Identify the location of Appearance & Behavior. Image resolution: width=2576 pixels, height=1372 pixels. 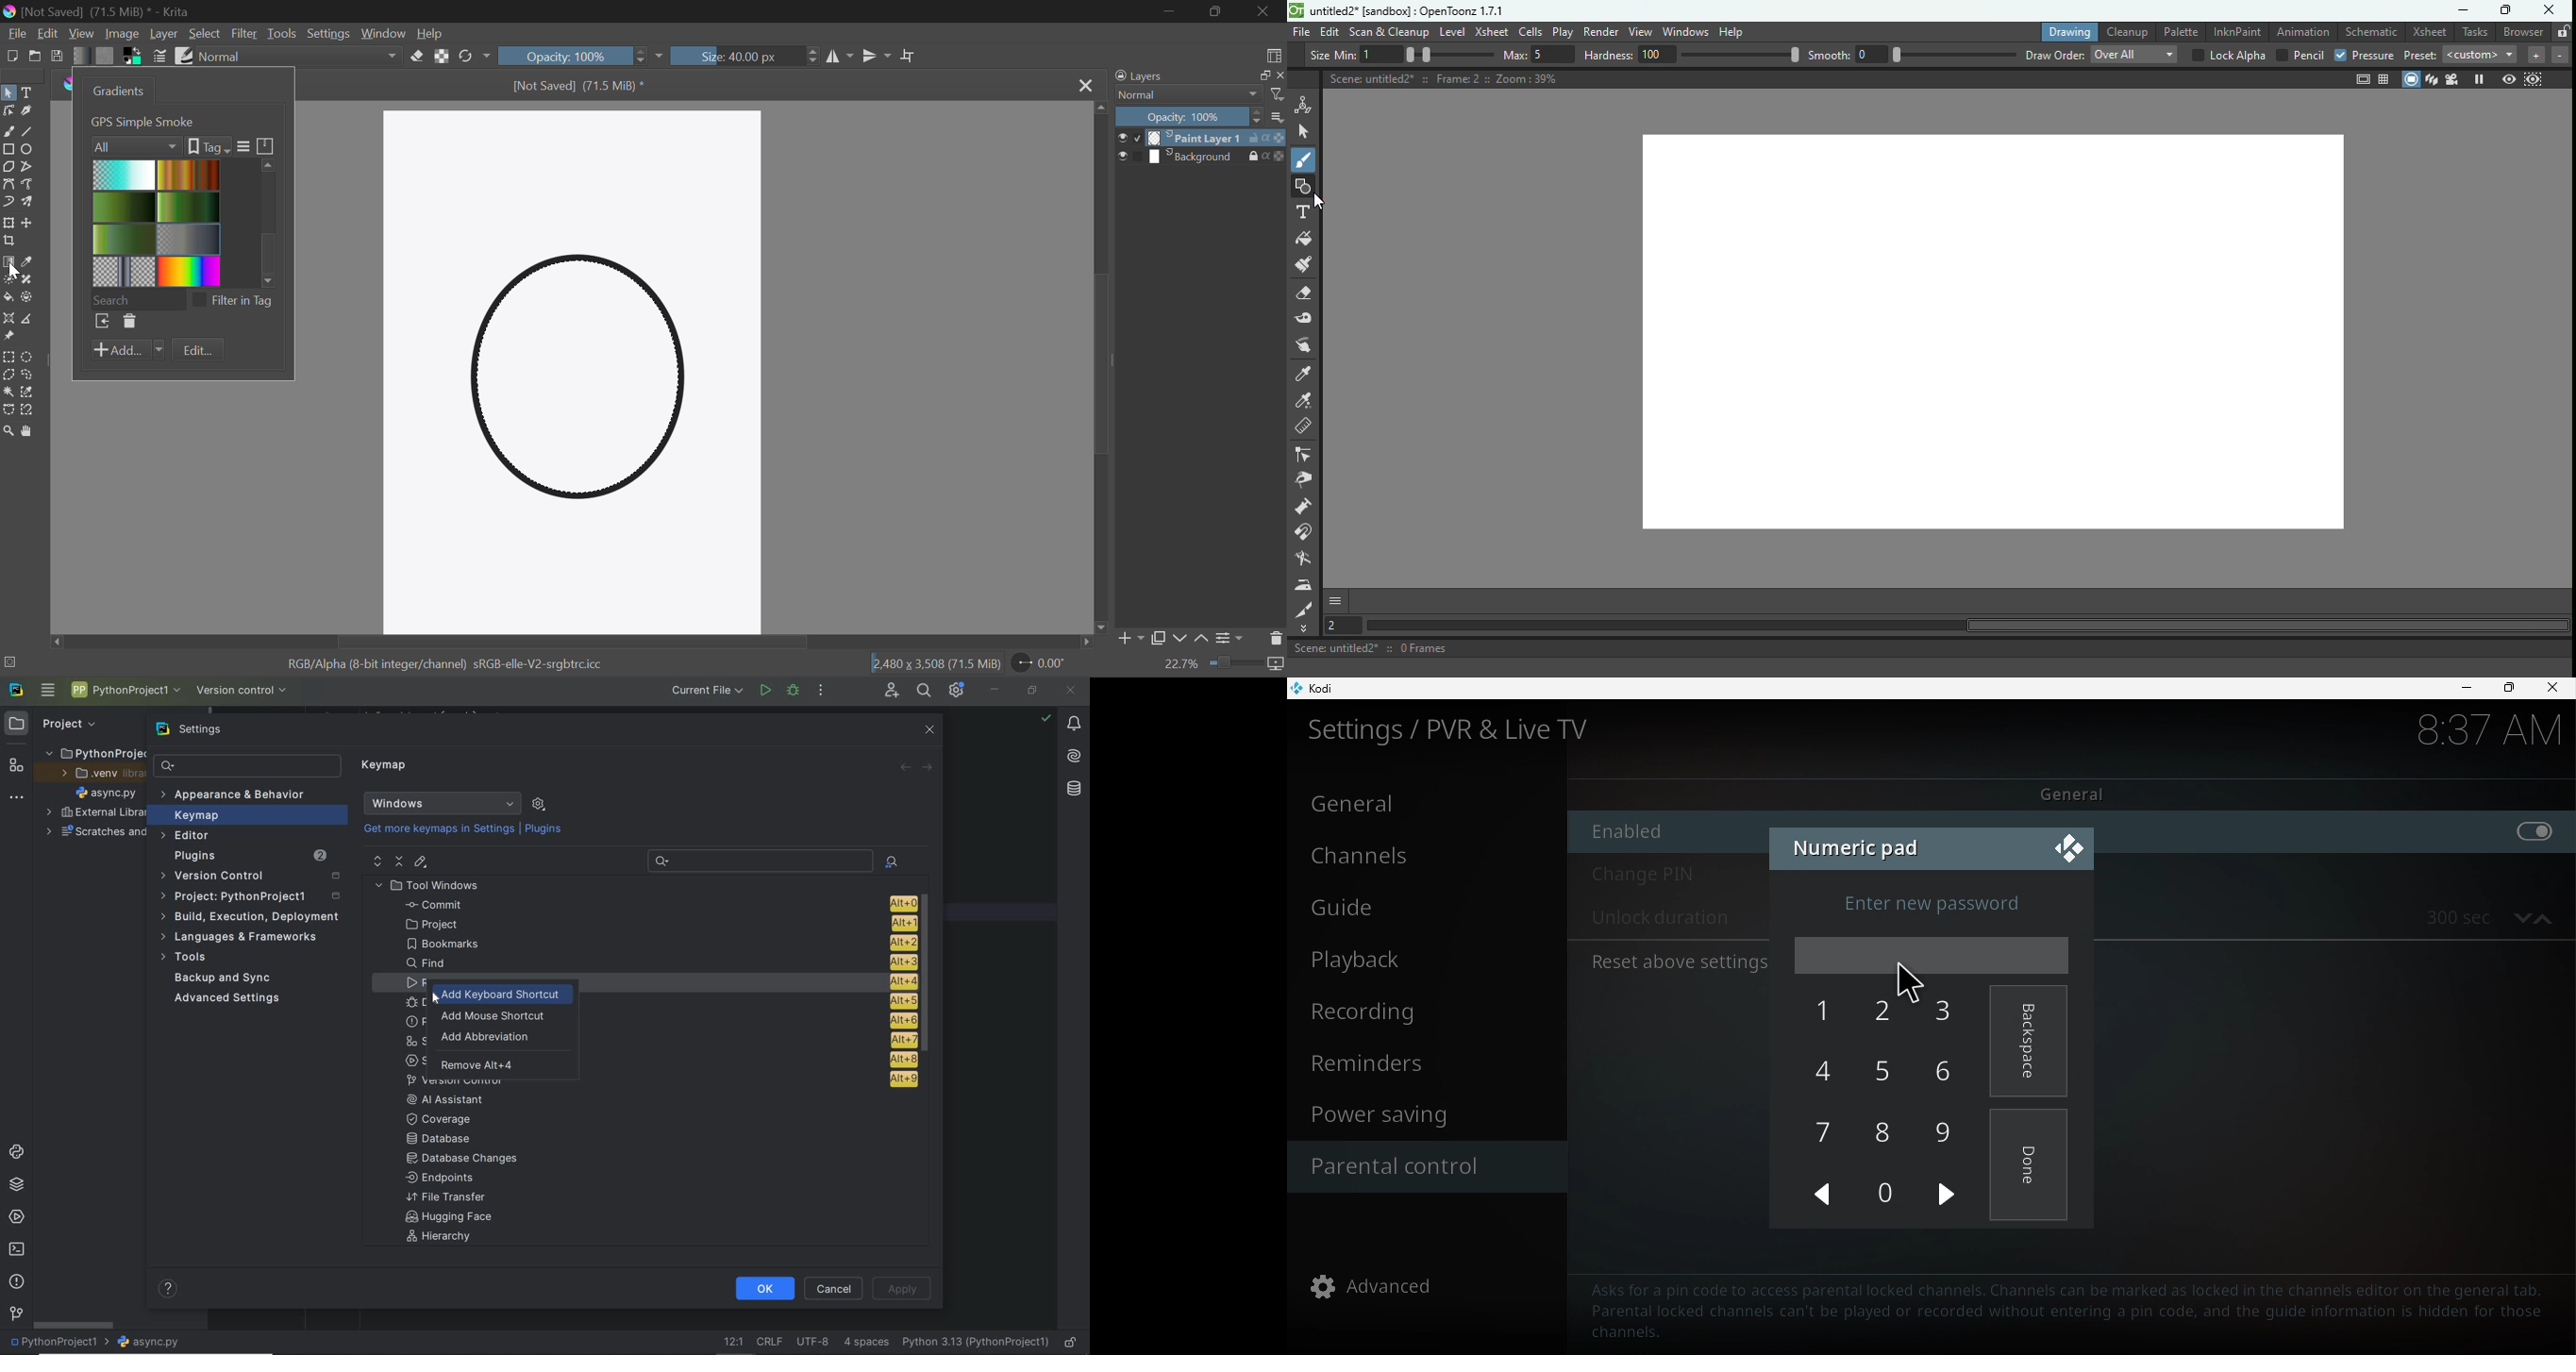
(235, 796).